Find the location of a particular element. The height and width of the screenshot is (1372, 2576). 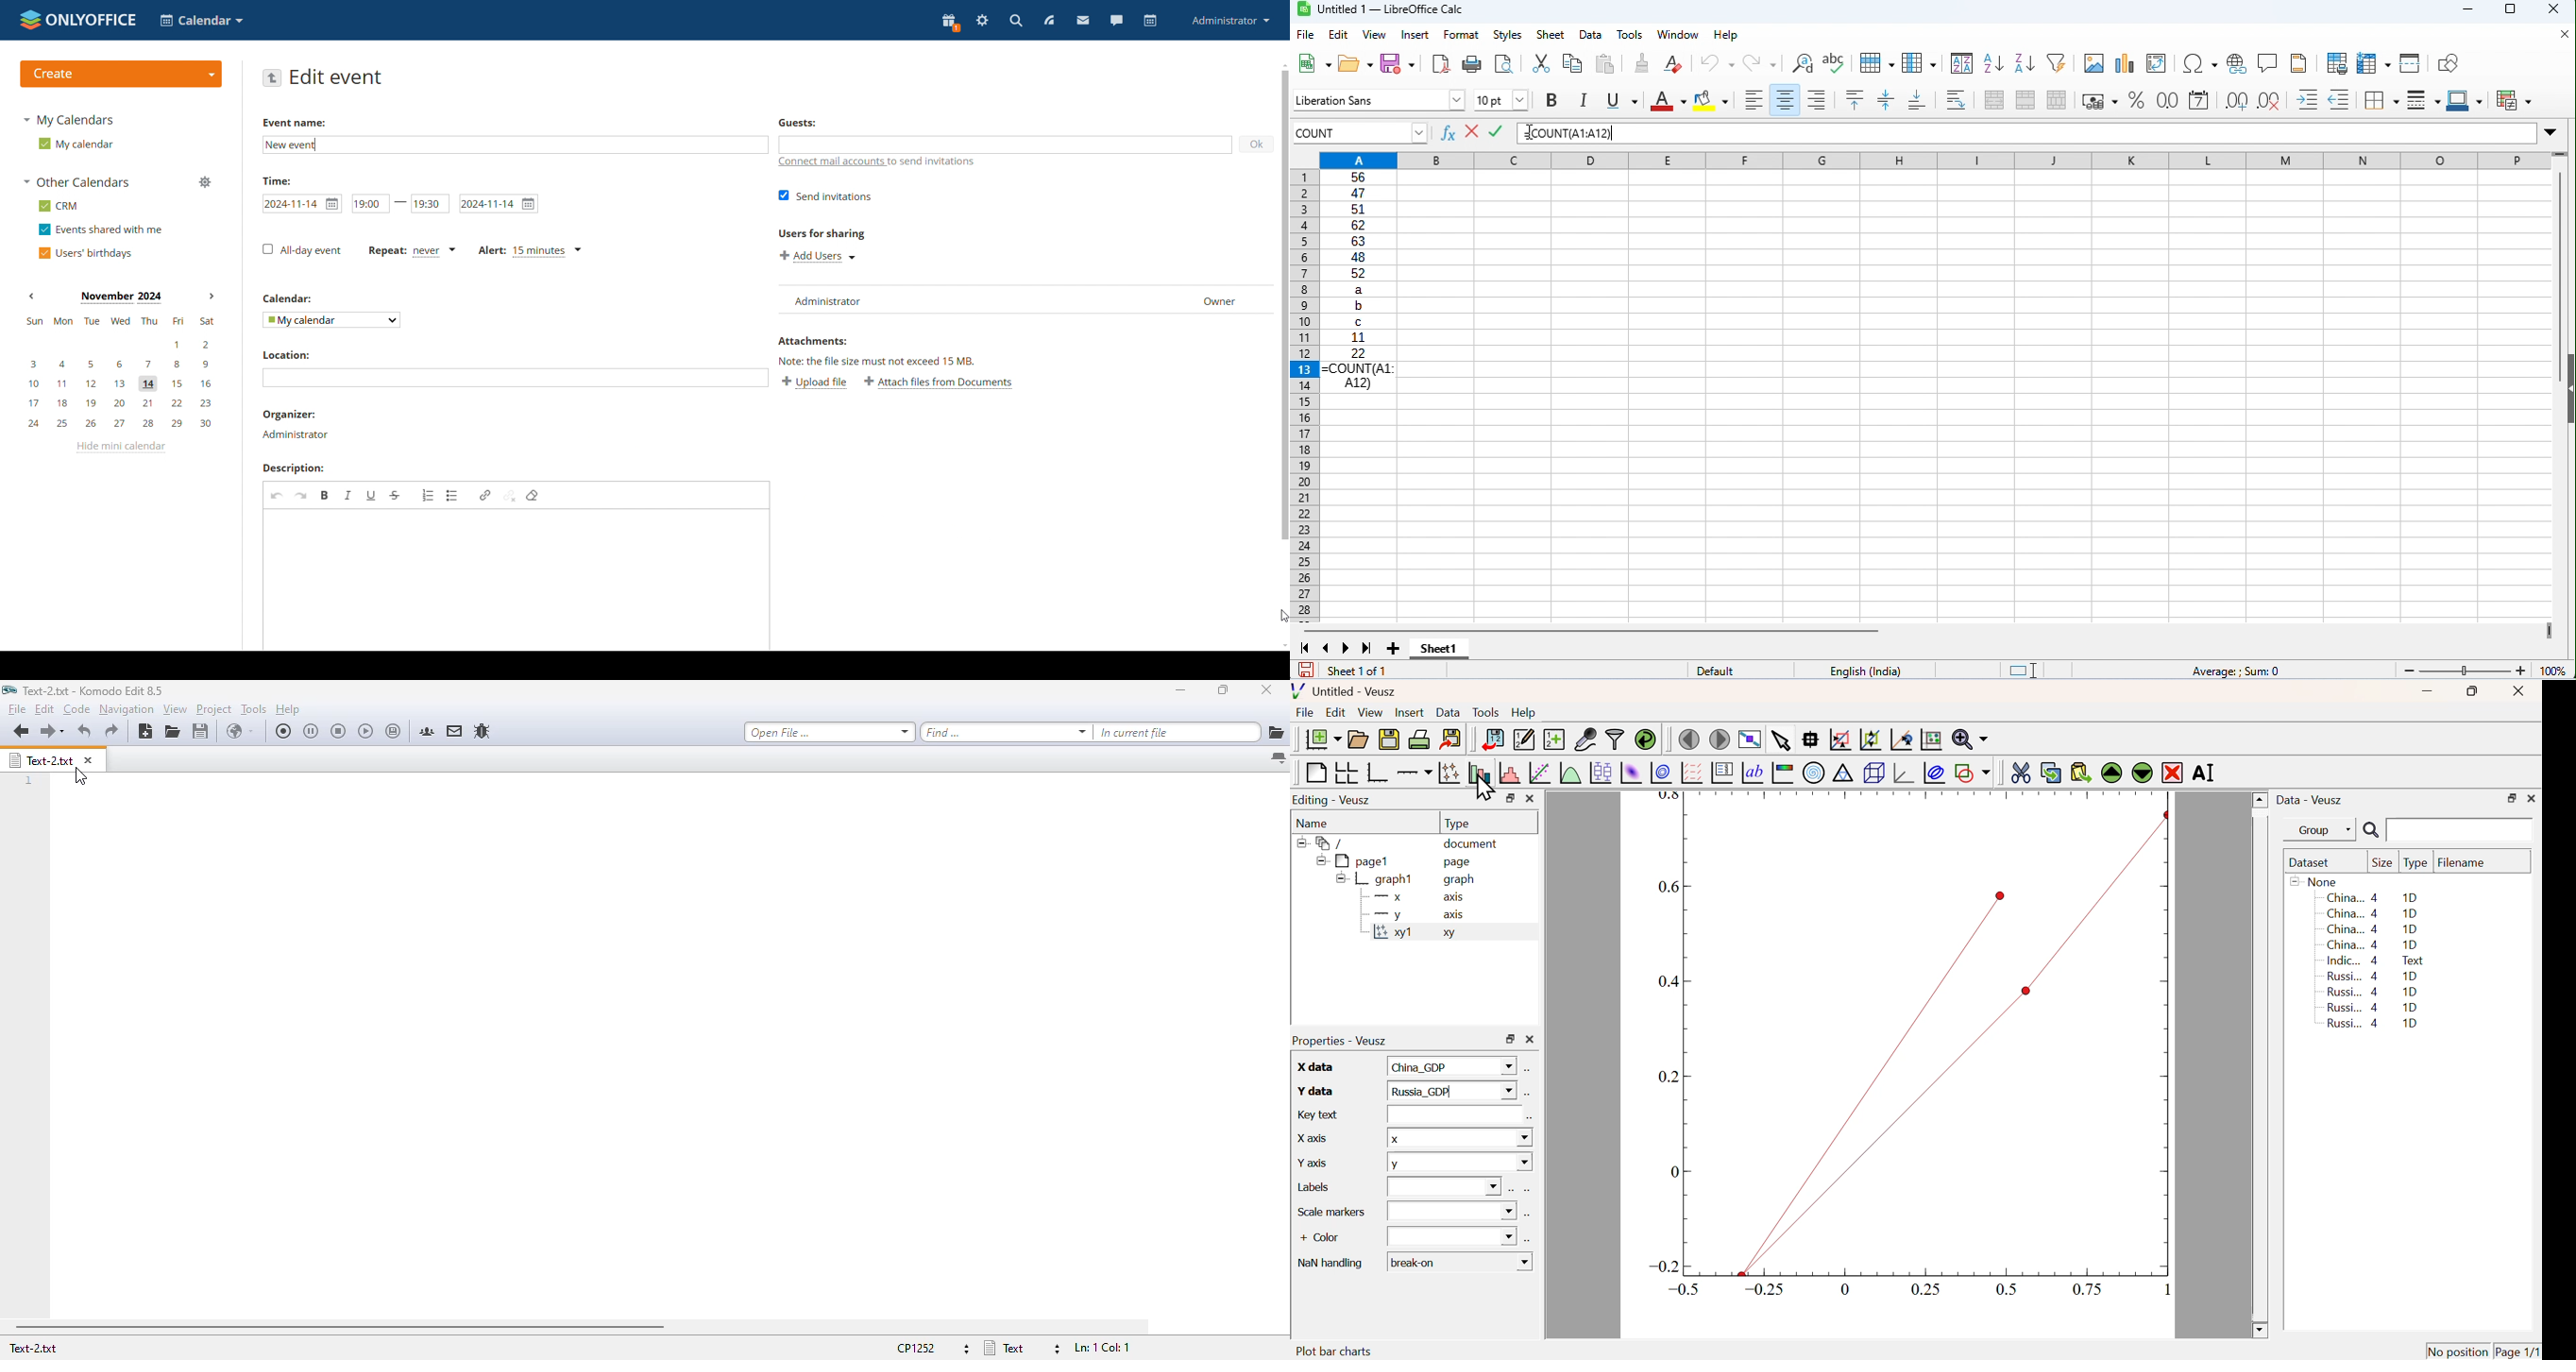

graph is located at coordinates (1461, 880).